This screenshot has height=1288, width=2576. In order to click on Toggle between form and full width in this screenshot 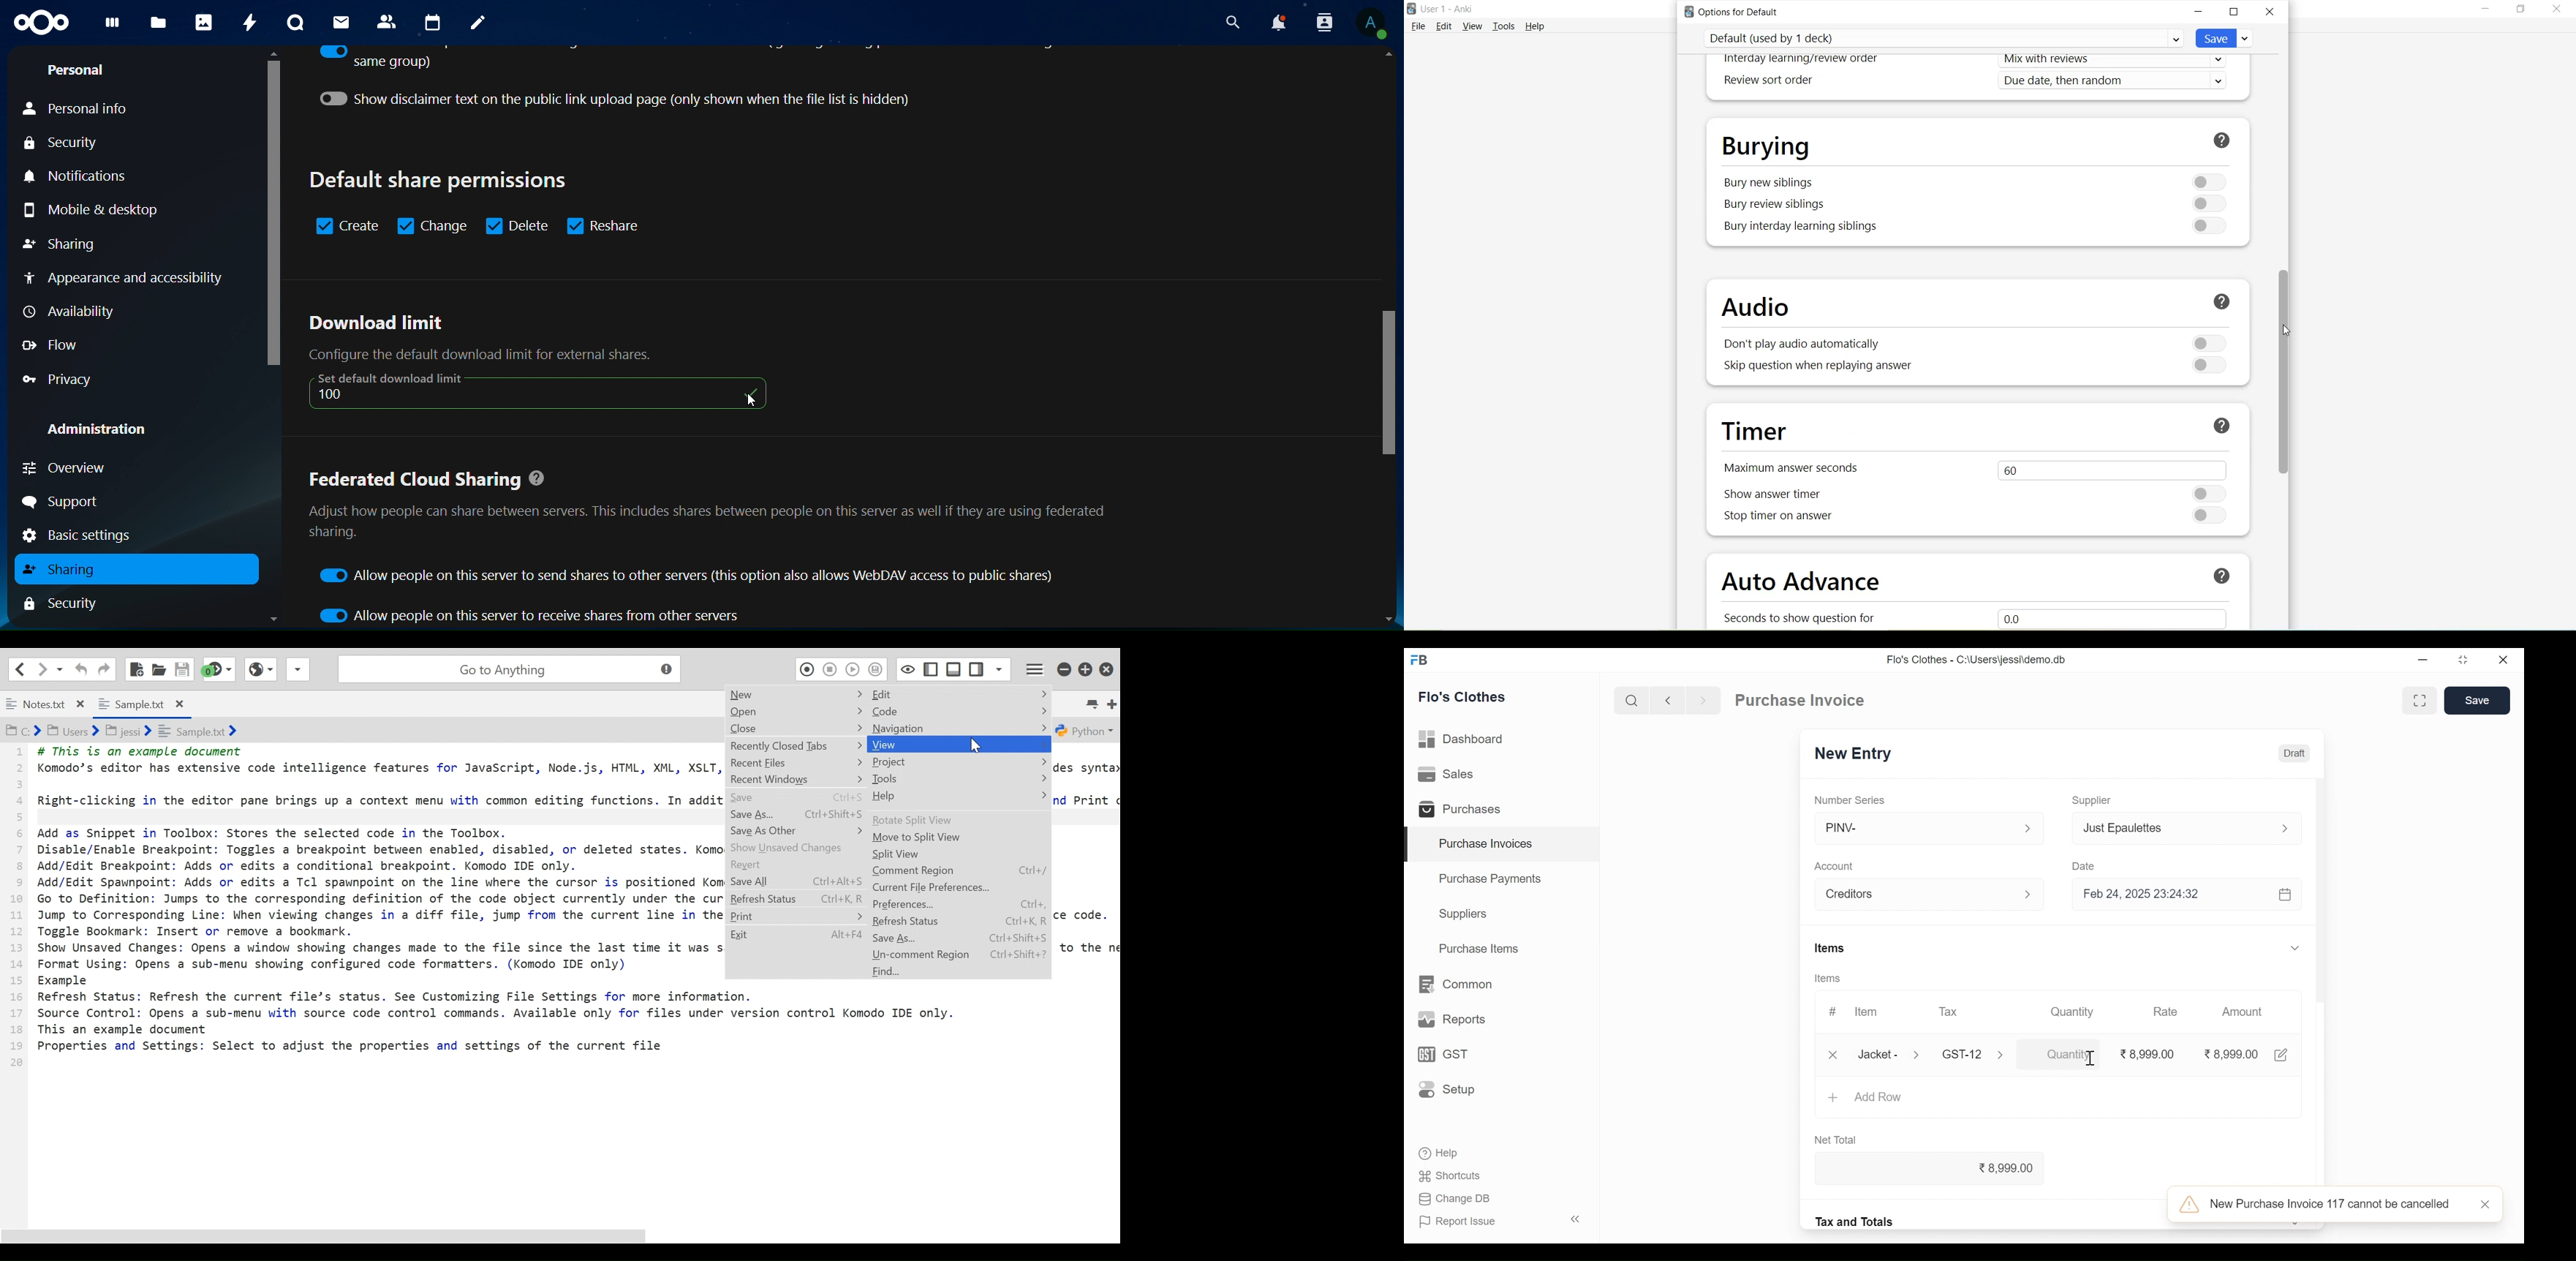, I will do `click(2418, 702)`.